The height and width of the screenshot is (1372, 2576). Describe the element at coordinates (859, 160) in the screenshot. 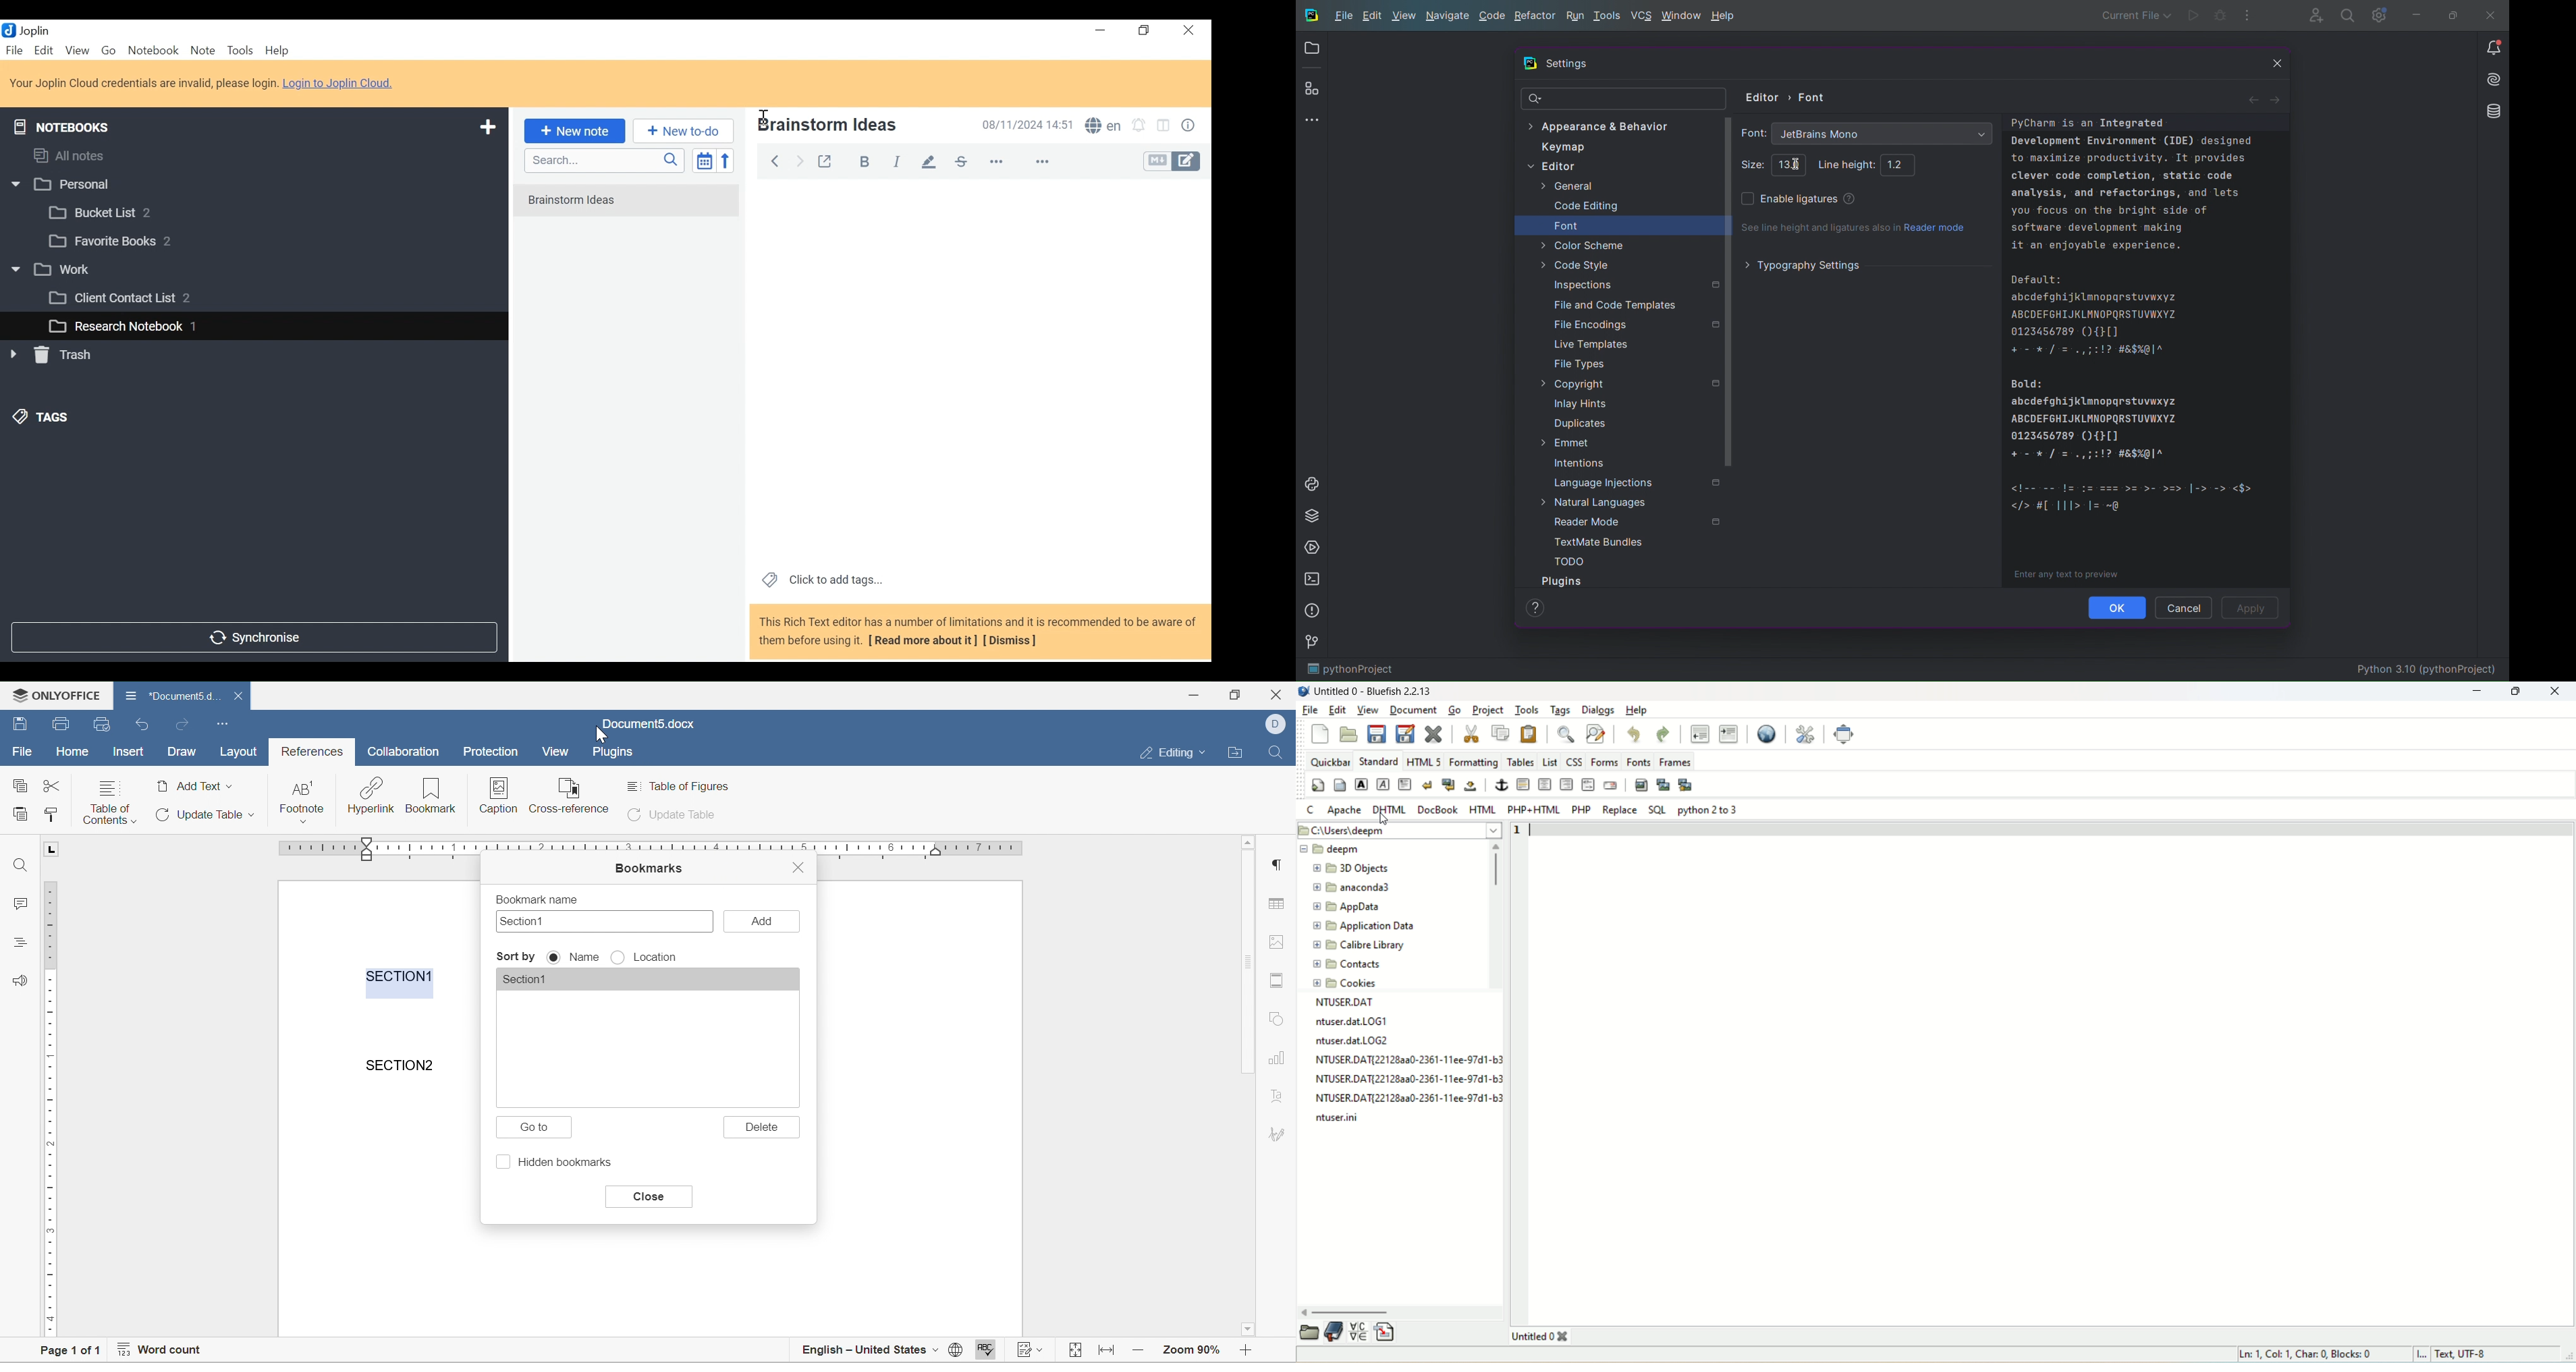

I see `Bold` at that location.